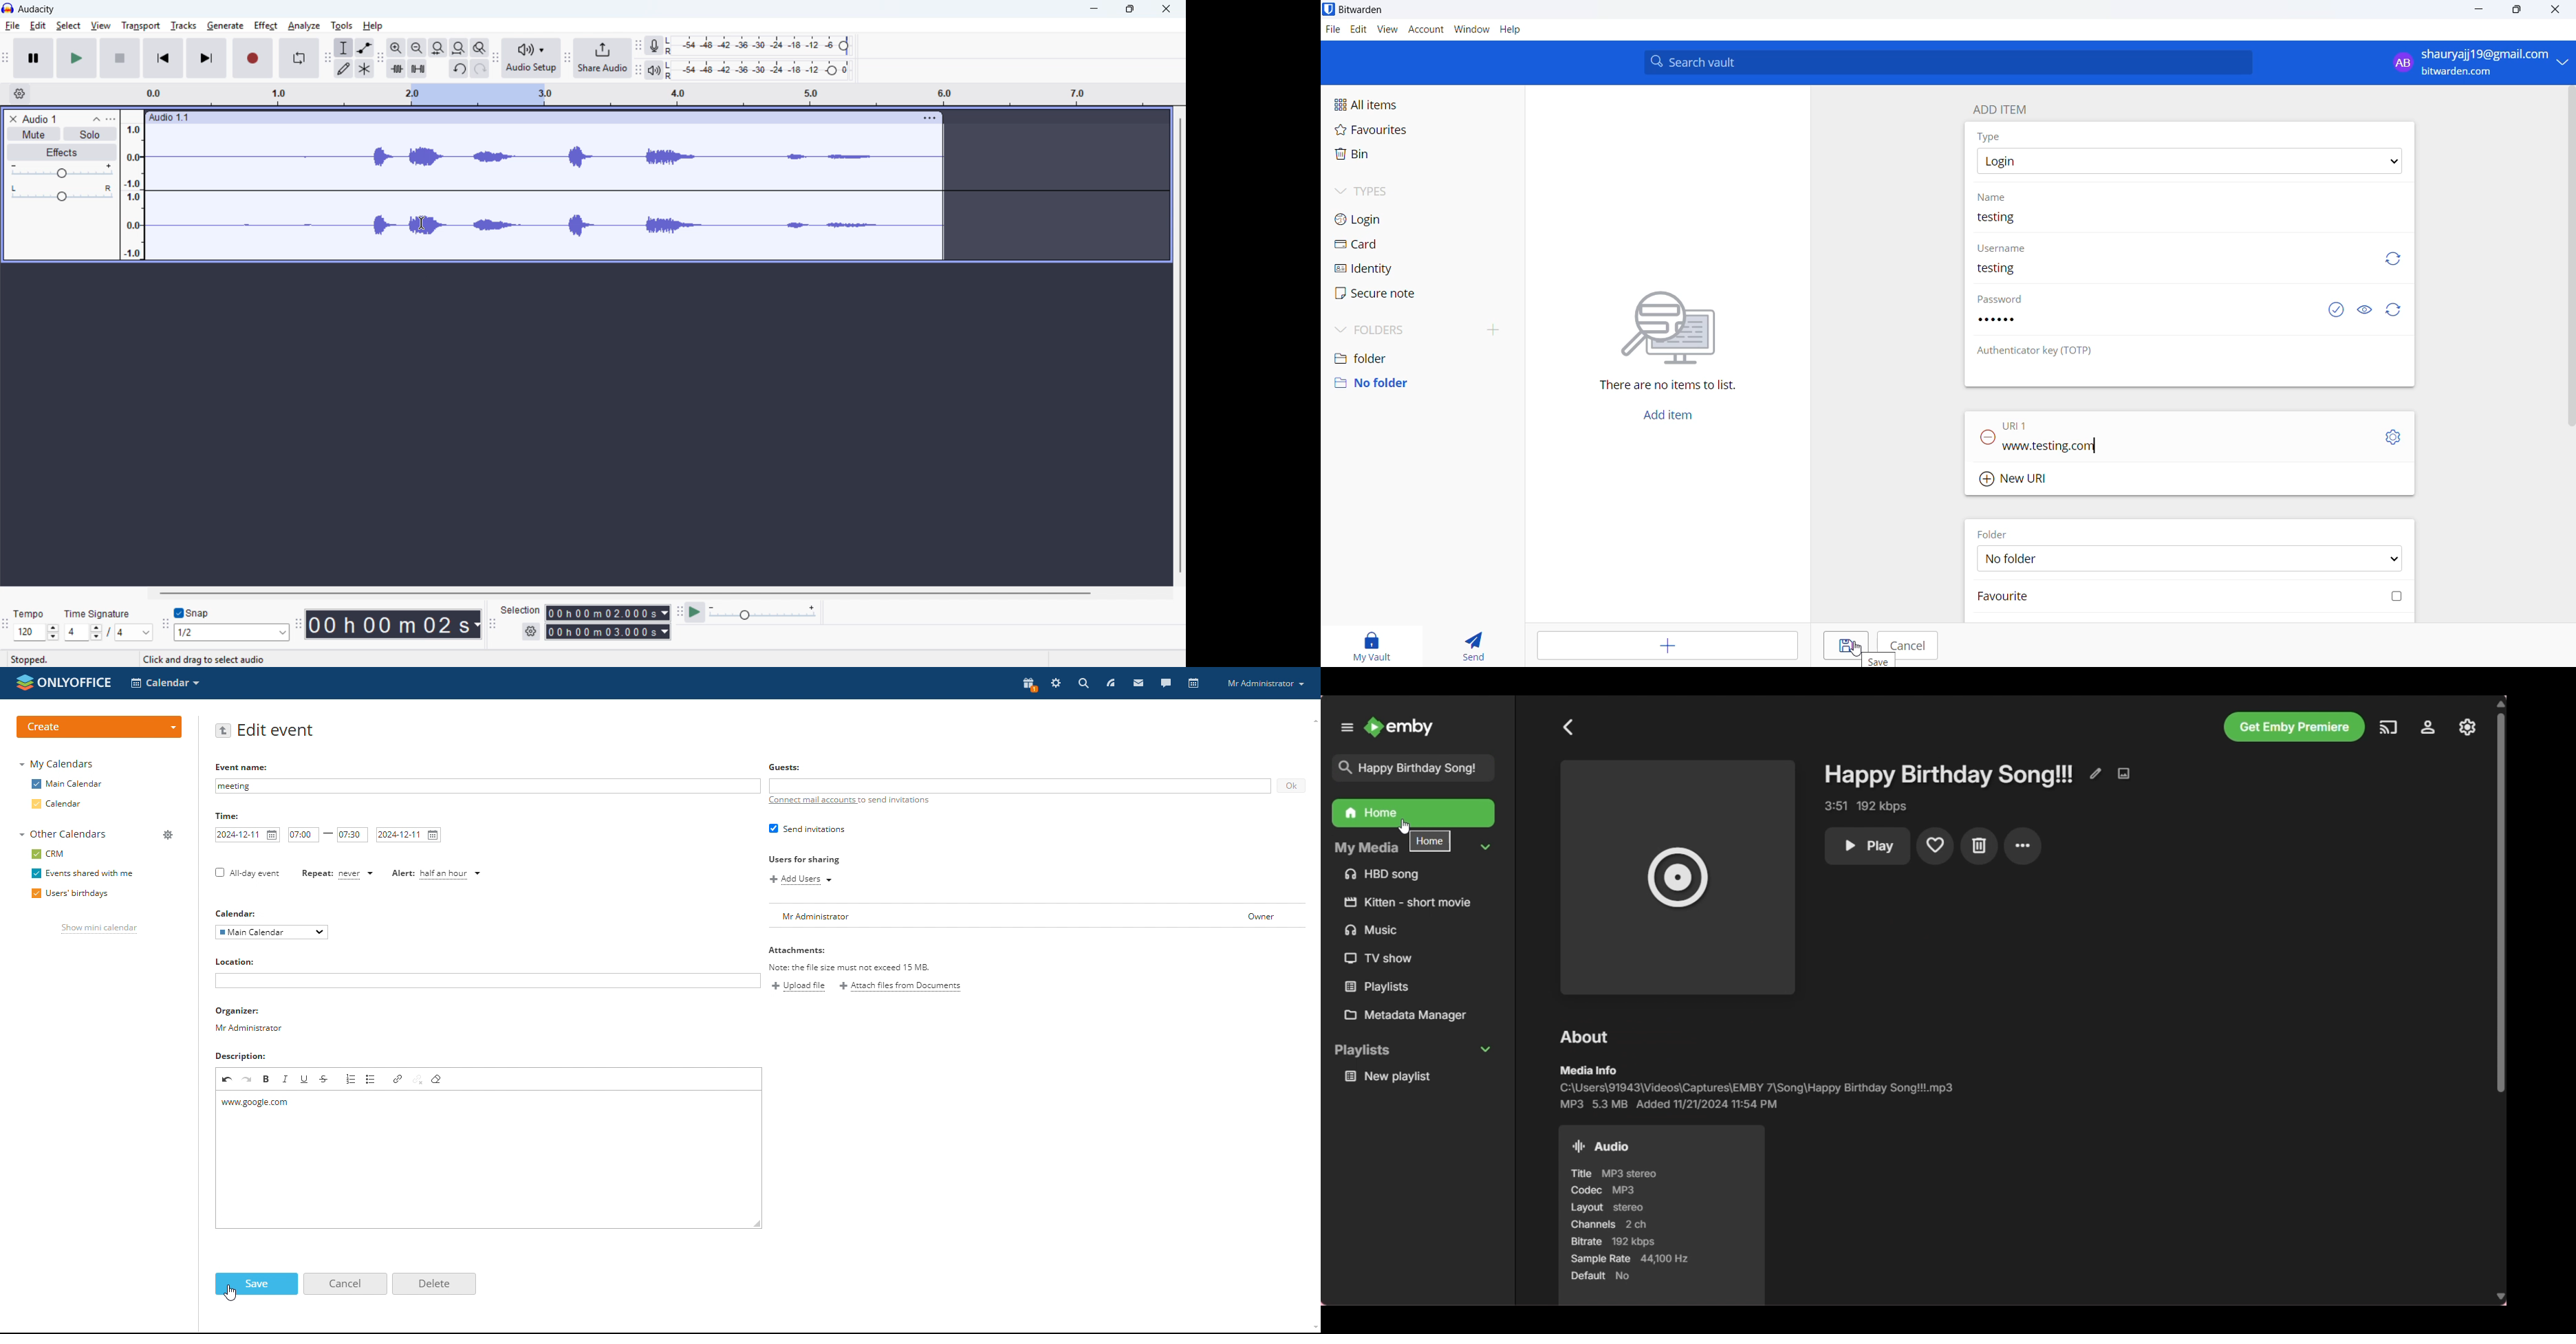 Image resolution: width=2576 pixels, height=1344 pixels. I want to click on save, so click(255, 1284).